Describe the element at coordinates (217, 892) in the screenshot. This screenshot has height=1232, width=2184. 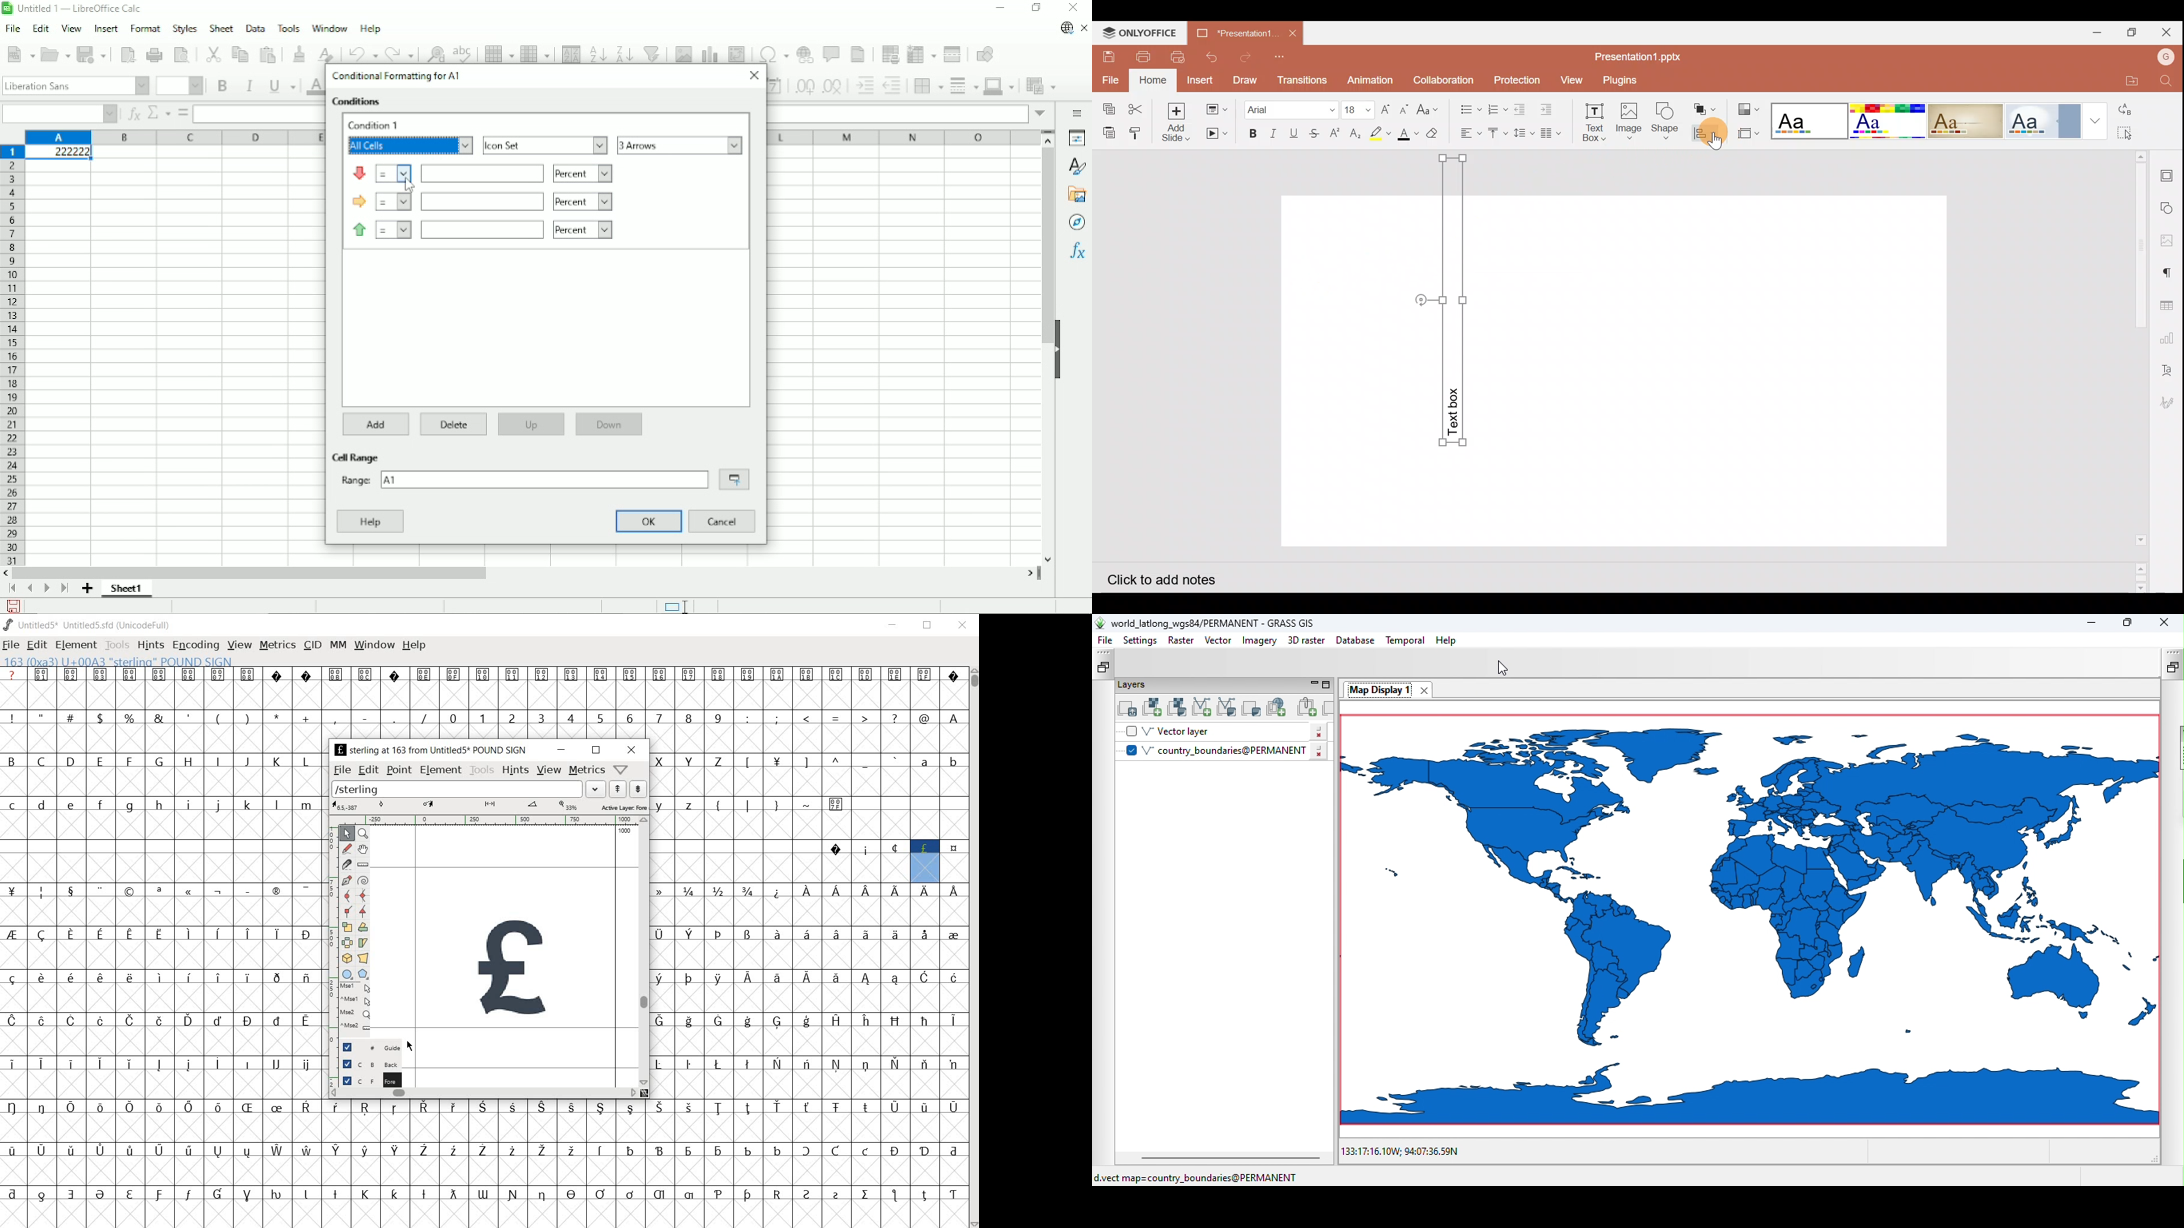
I see `Symbol` at that location.